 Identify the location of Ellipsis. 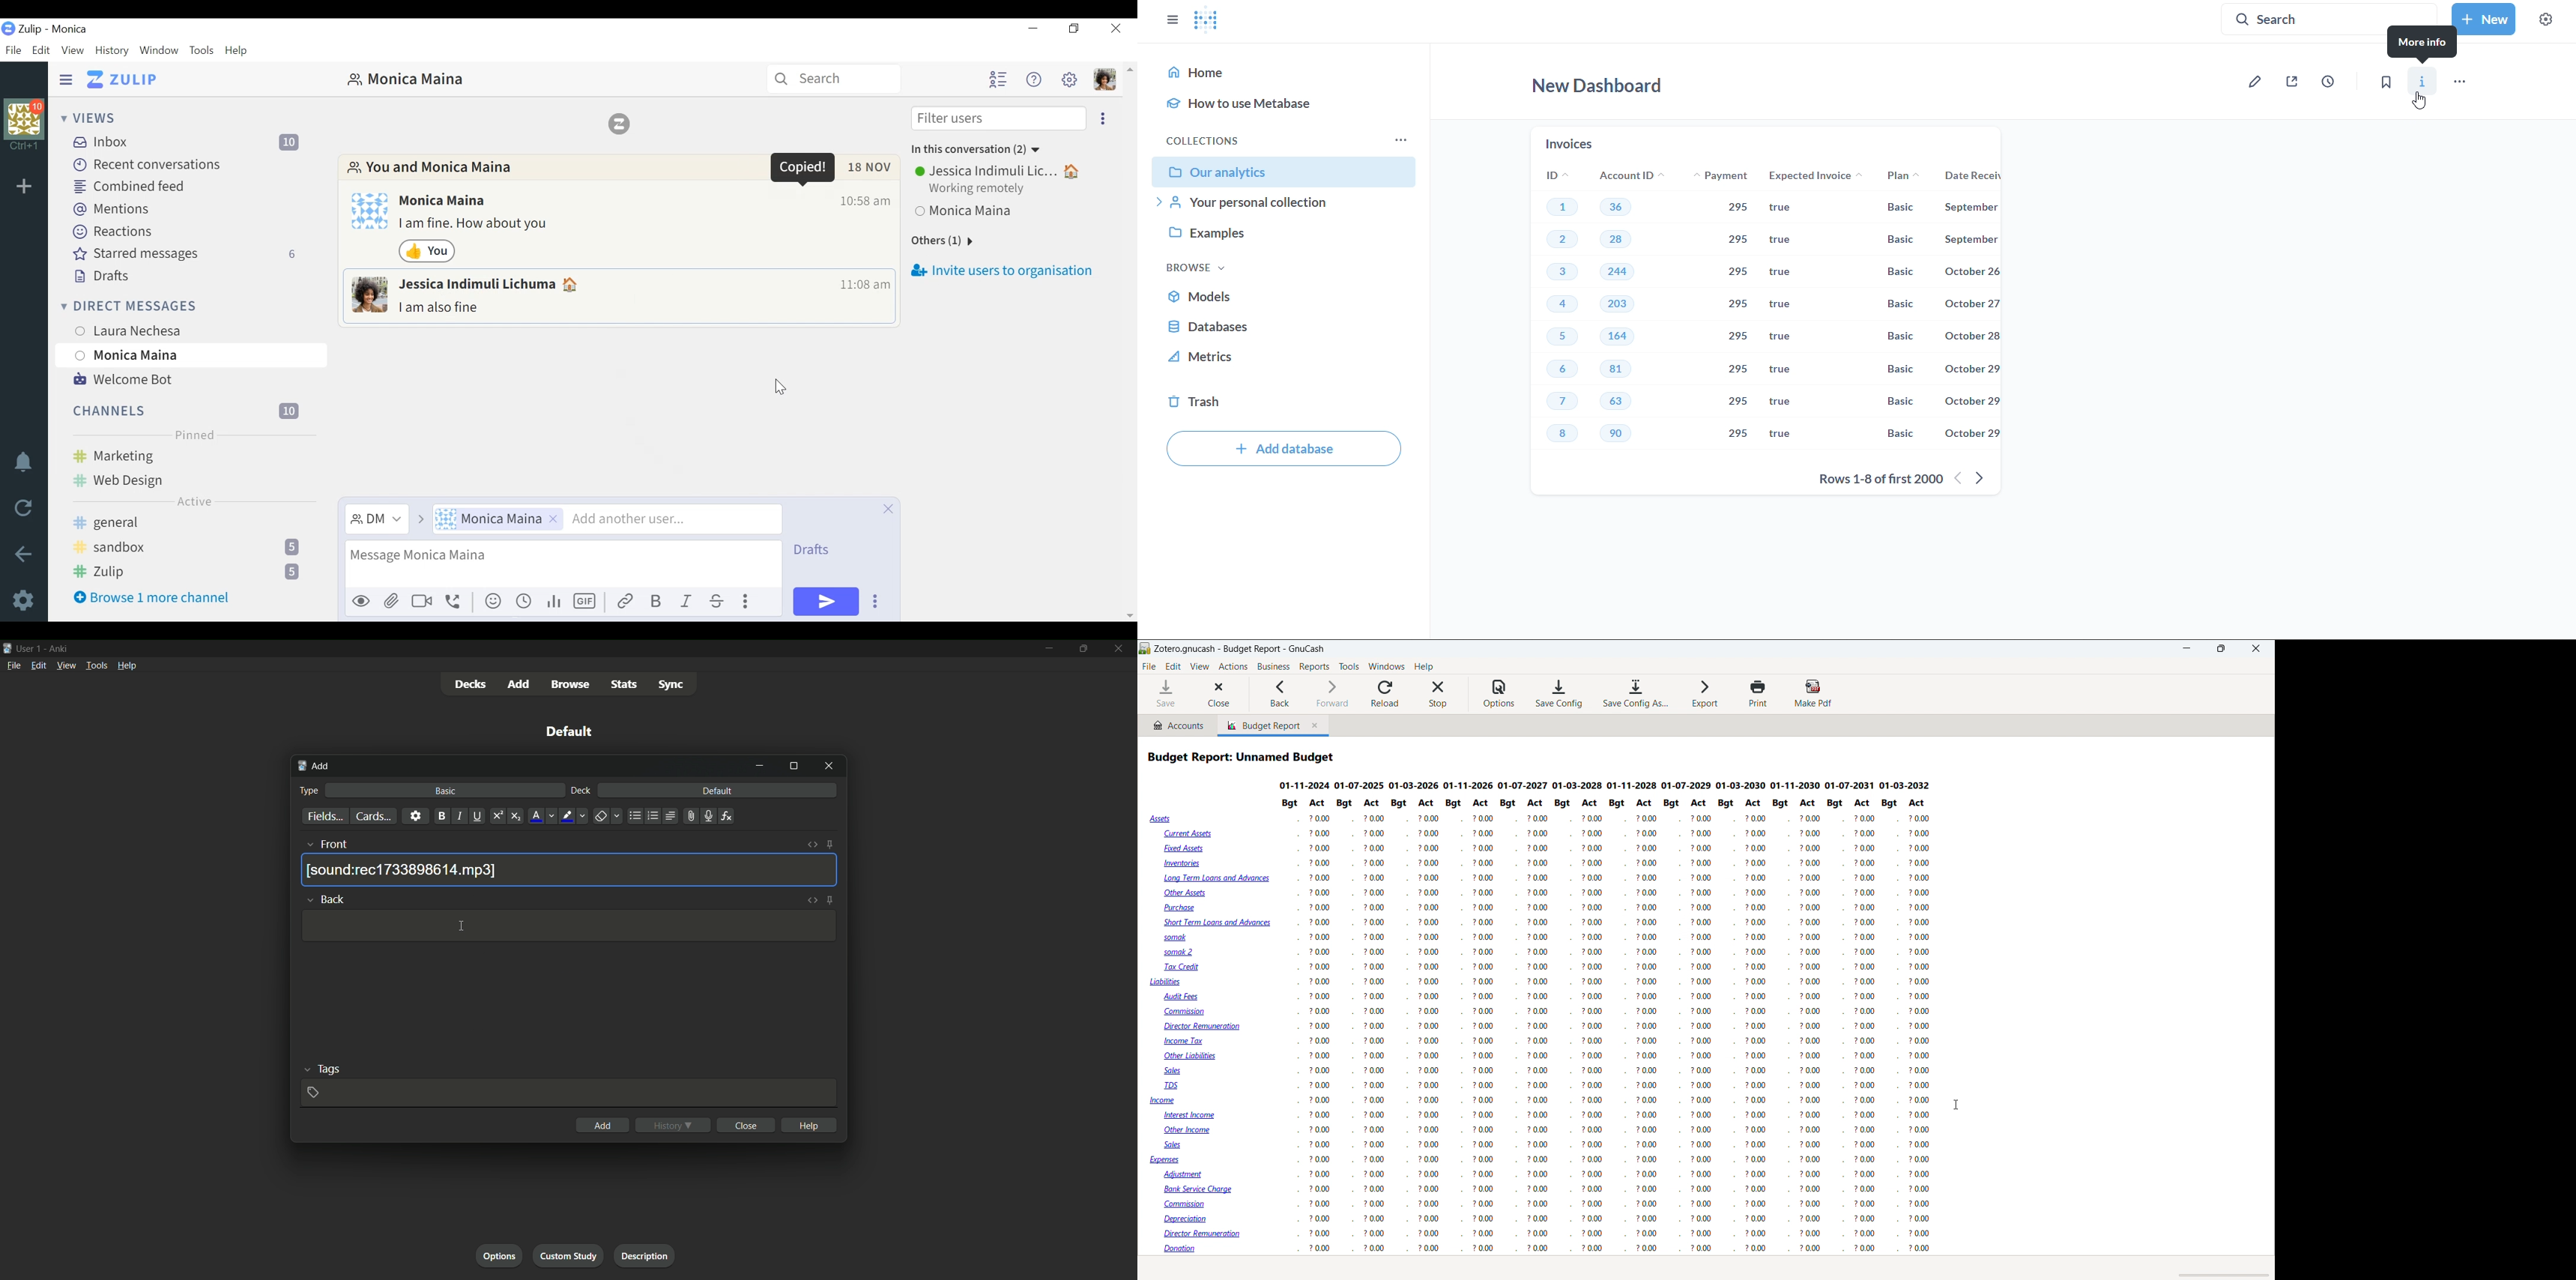
(749, 603).